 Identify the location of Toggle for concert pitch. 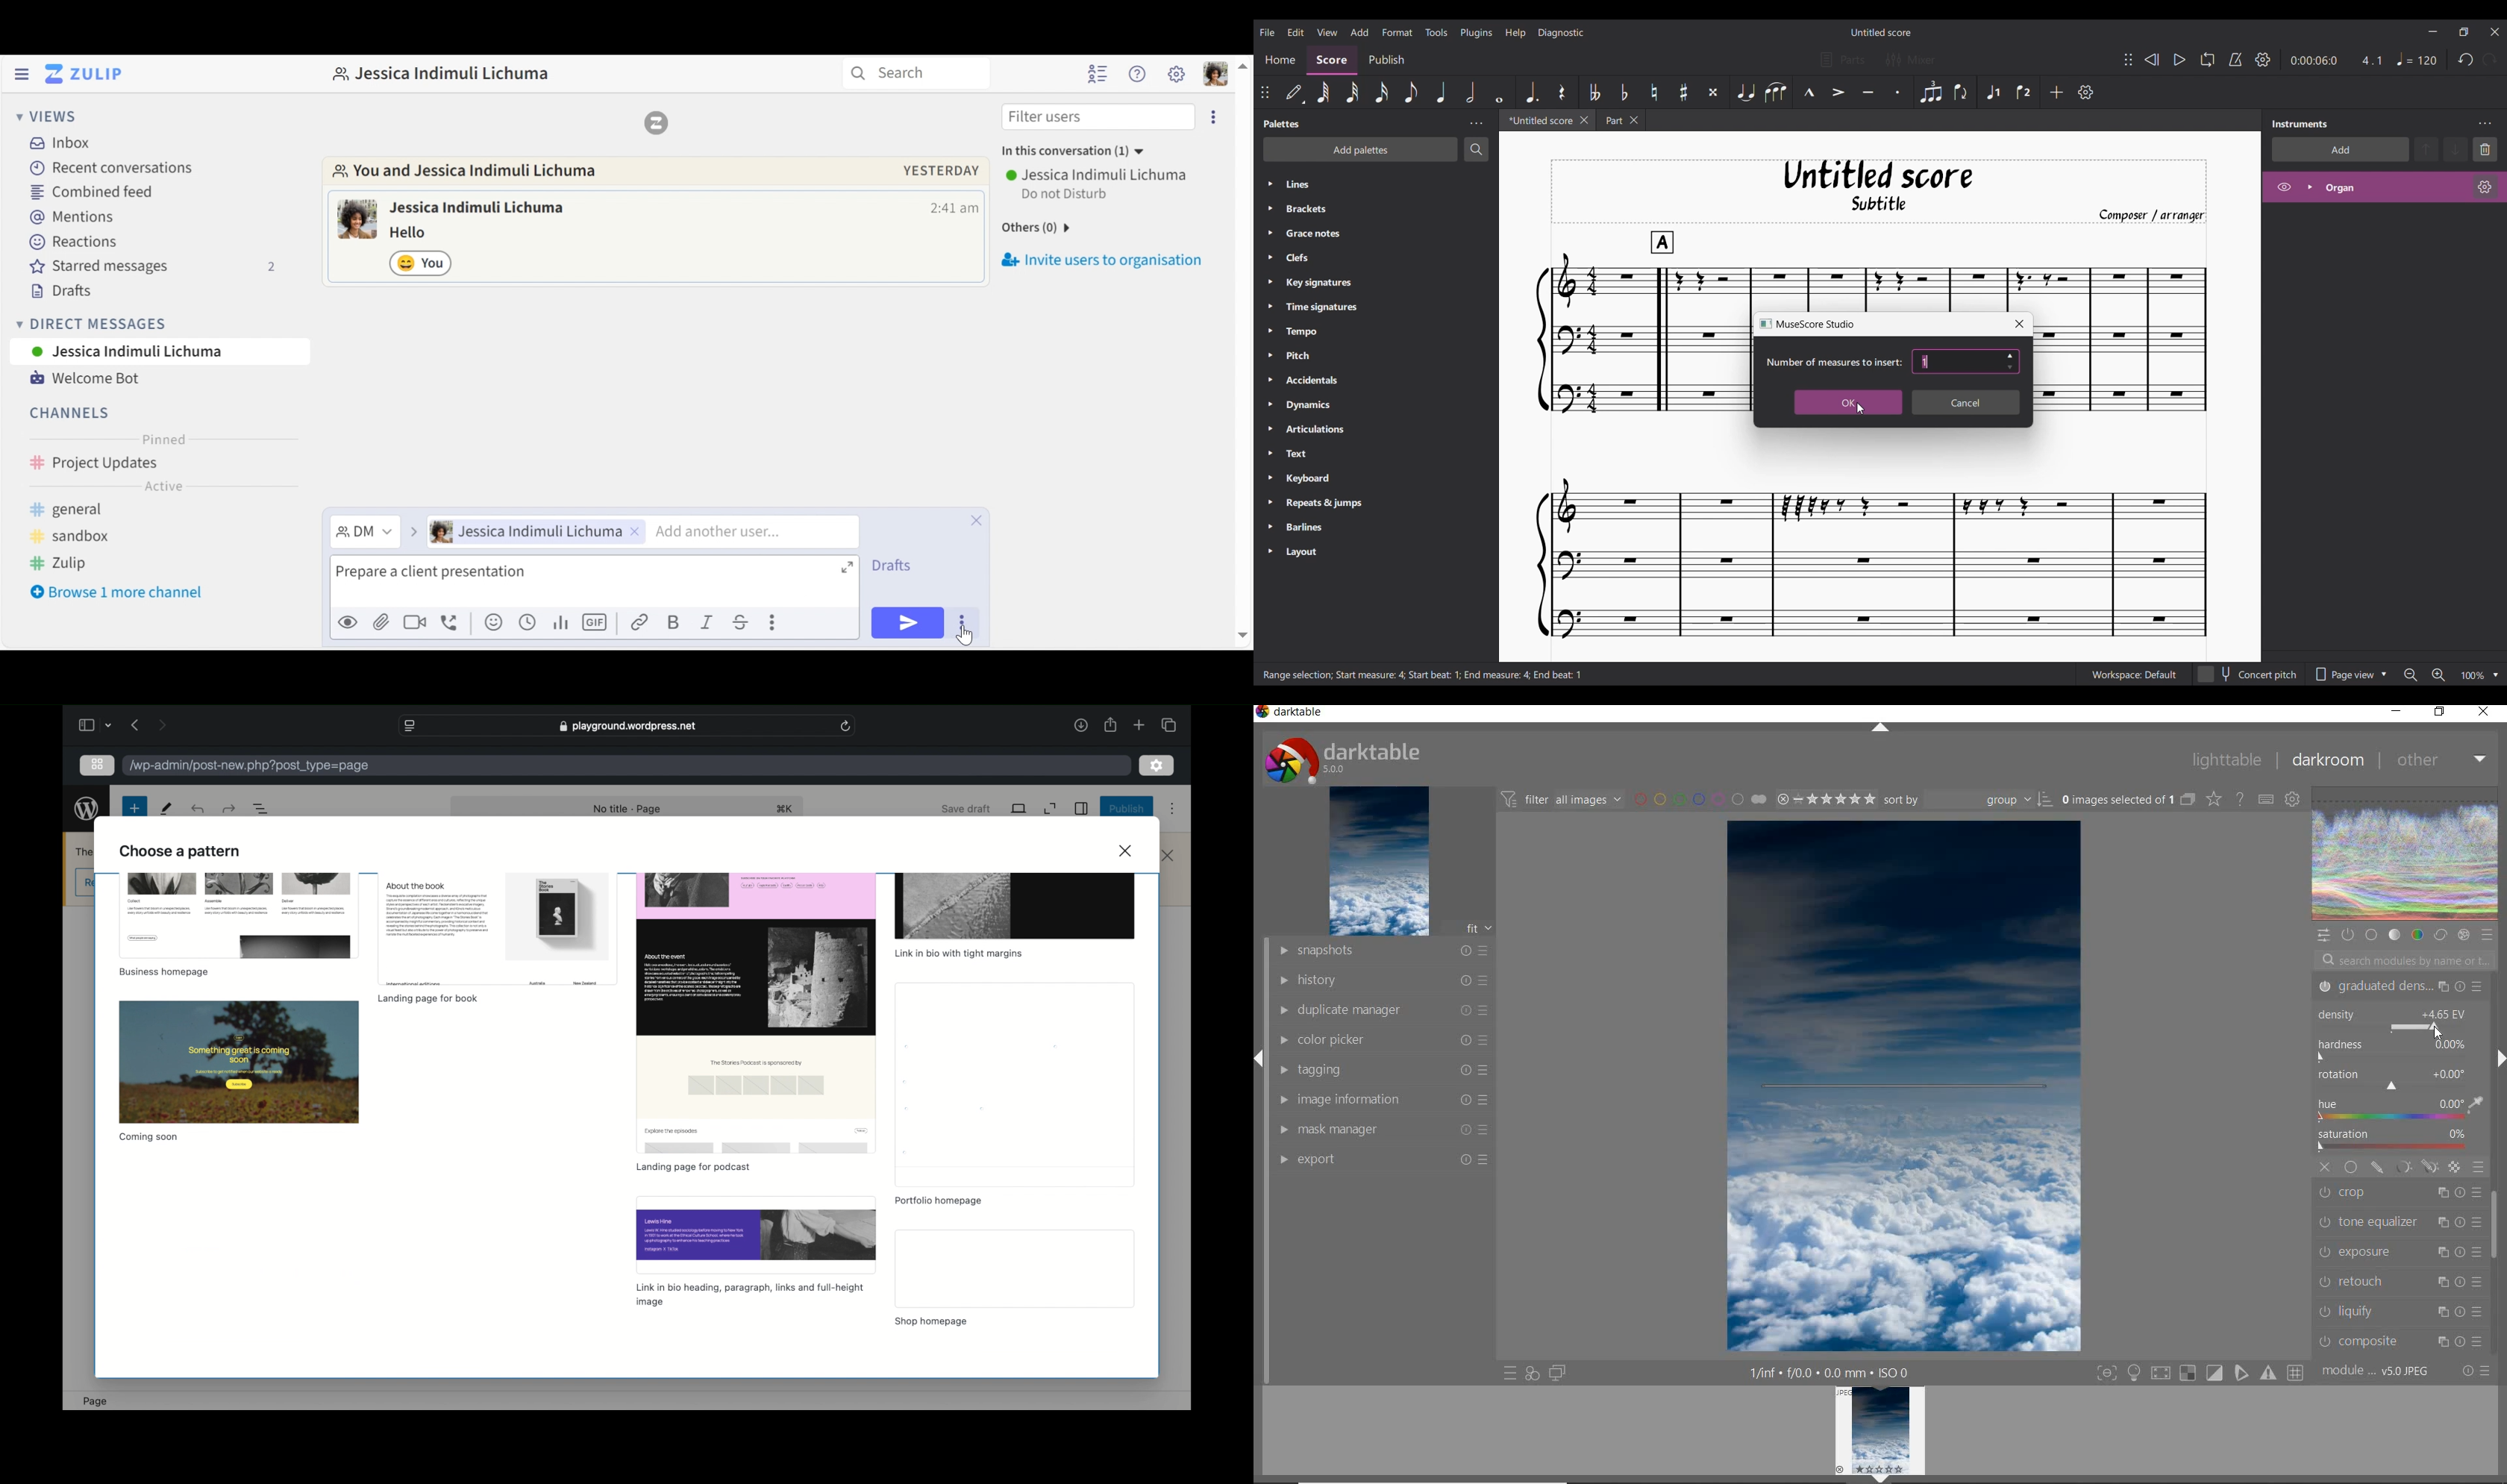
(2248, 674).